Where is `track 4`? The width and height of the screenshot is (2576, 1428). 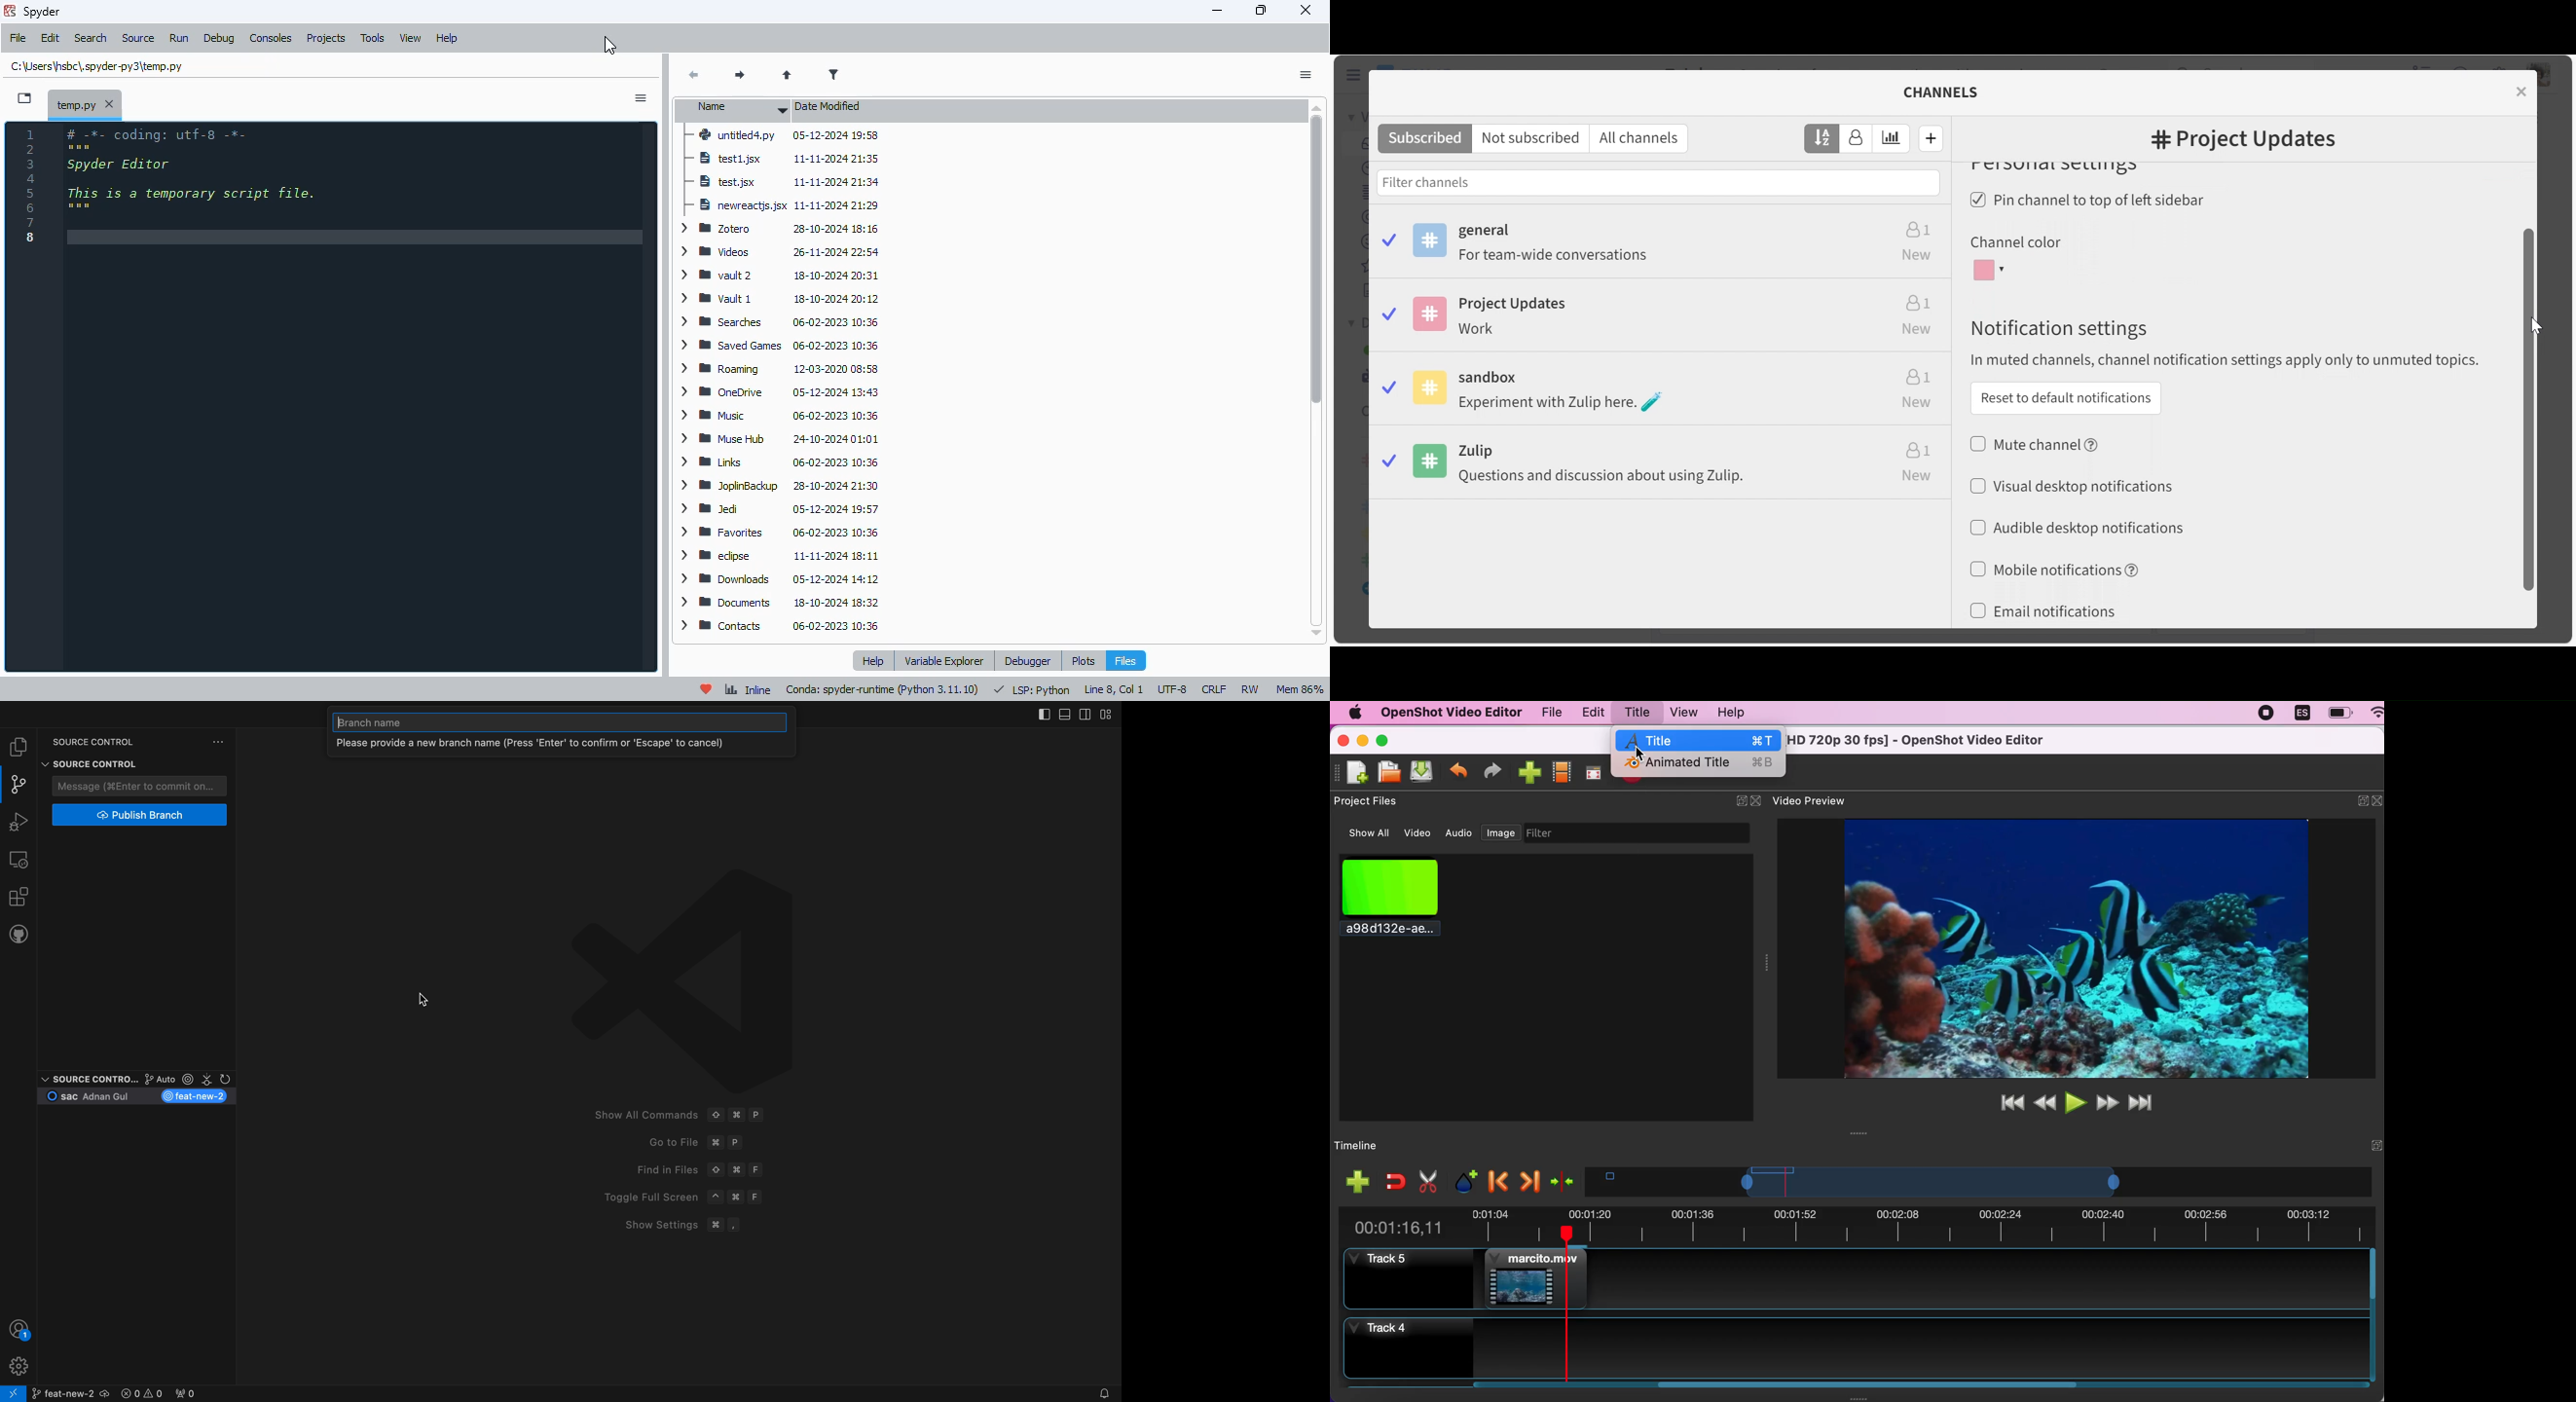
track 4 is located at coordinates (1856, 1348).